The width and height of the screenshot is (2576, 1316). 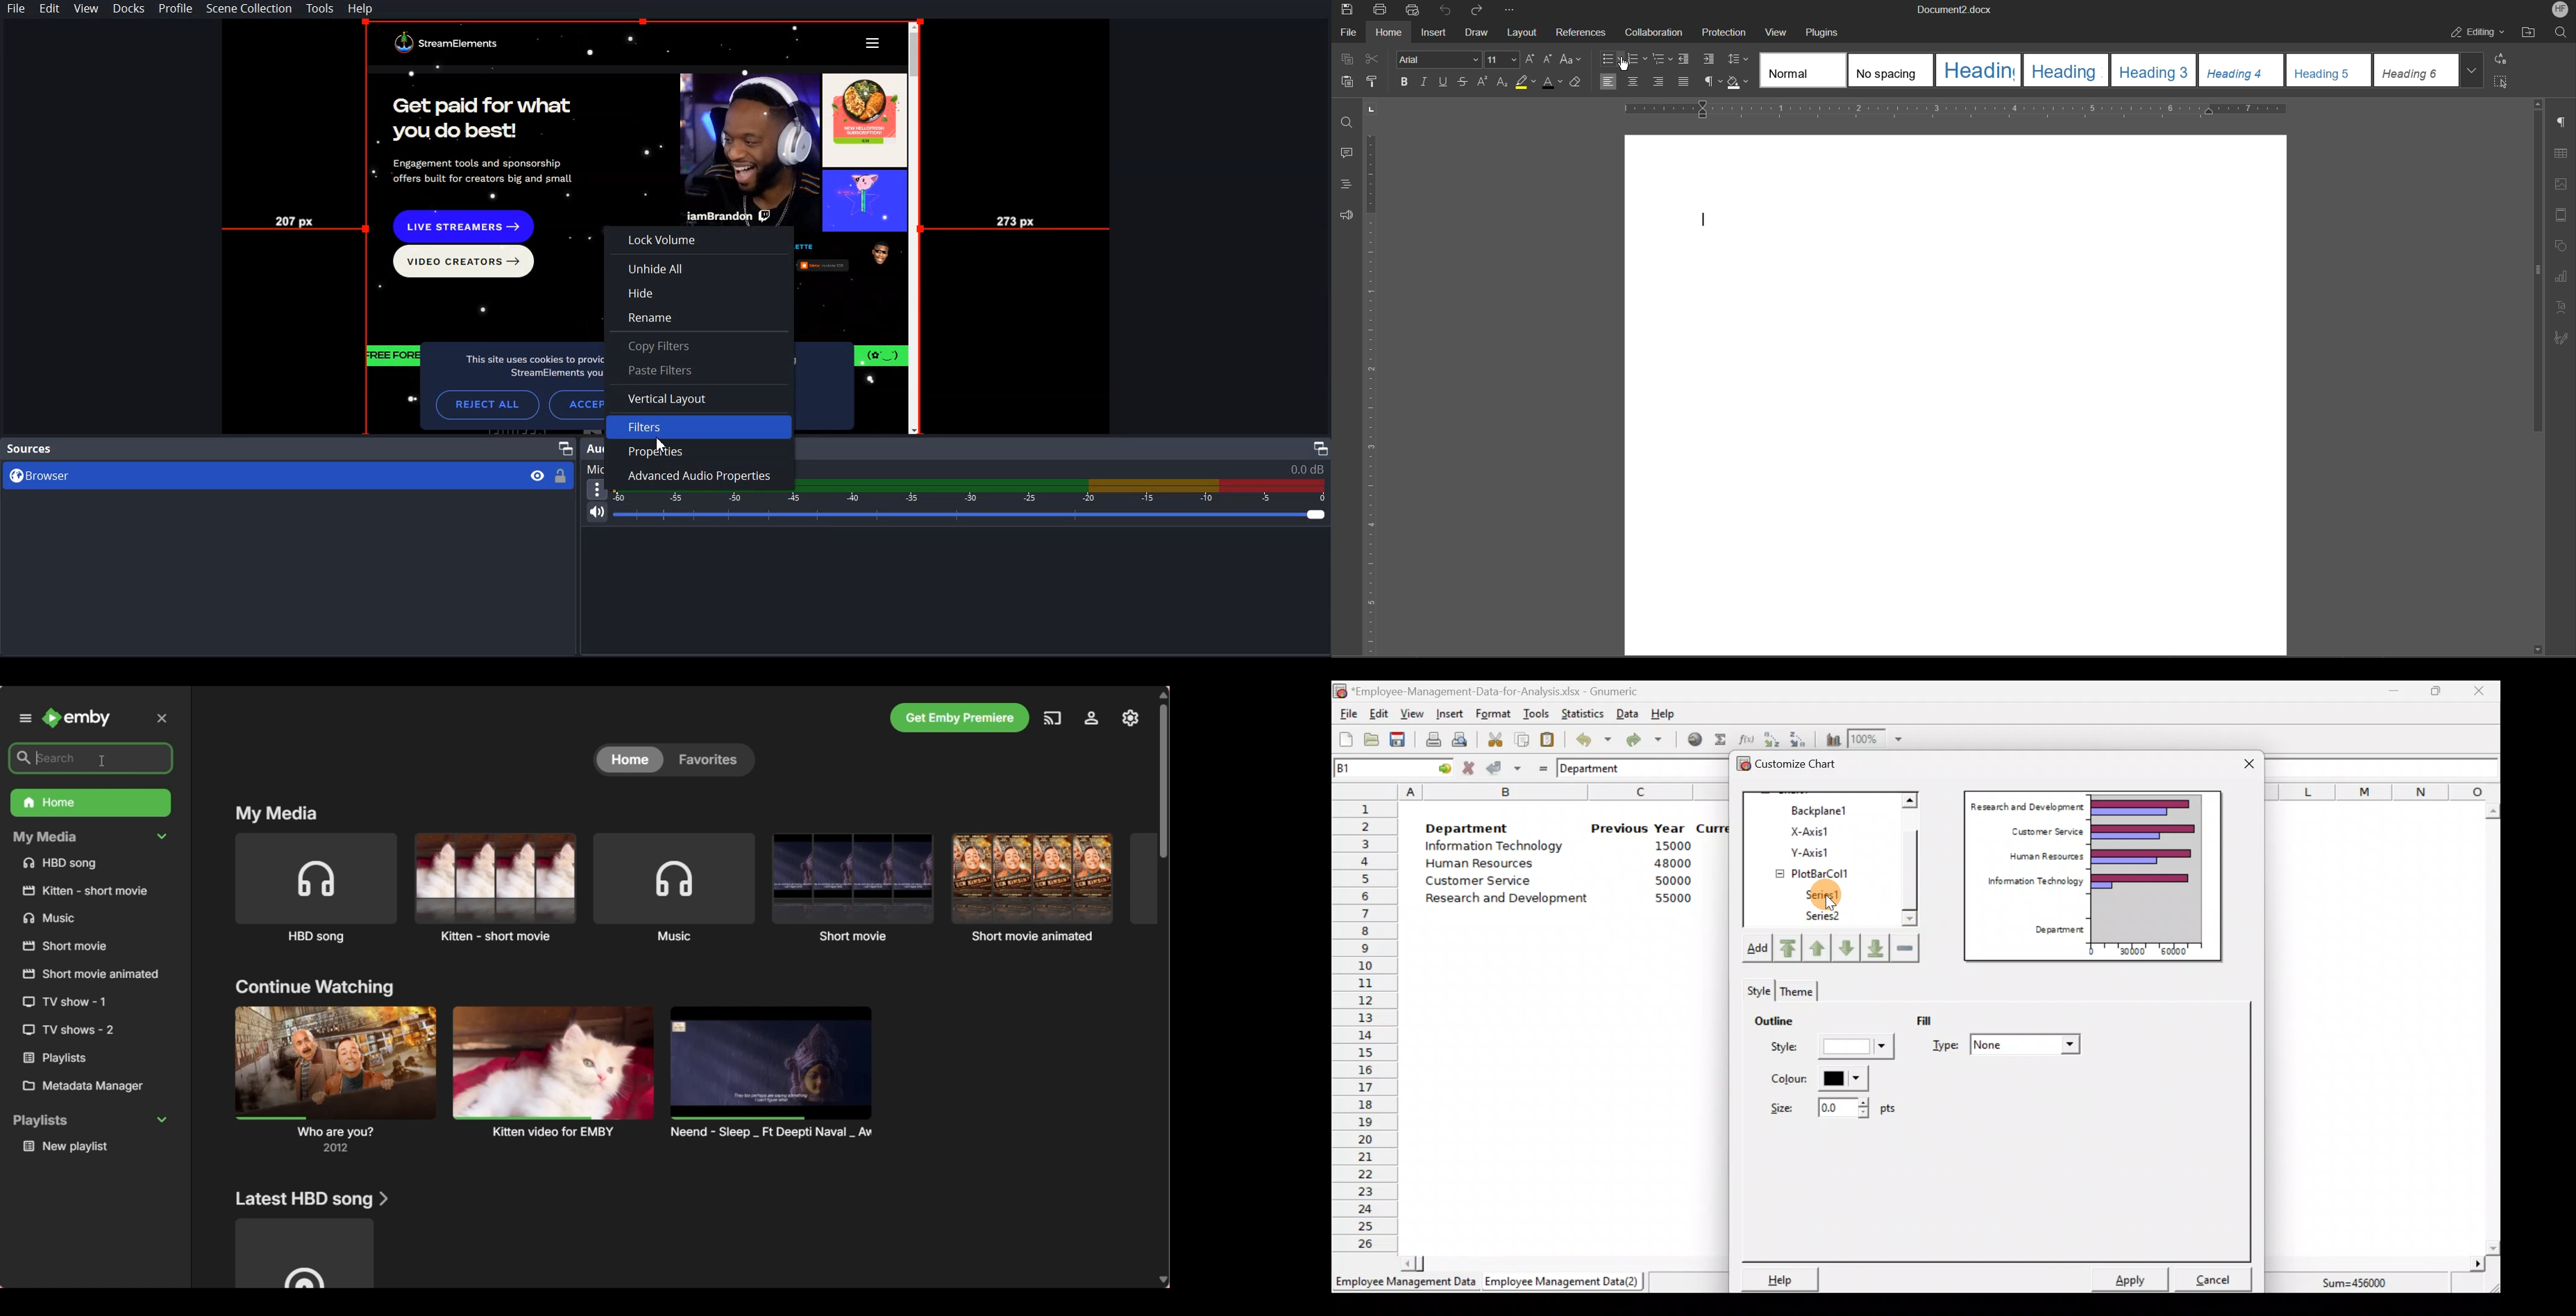 I want to click on Minimize, so click(x=2392, y=693).